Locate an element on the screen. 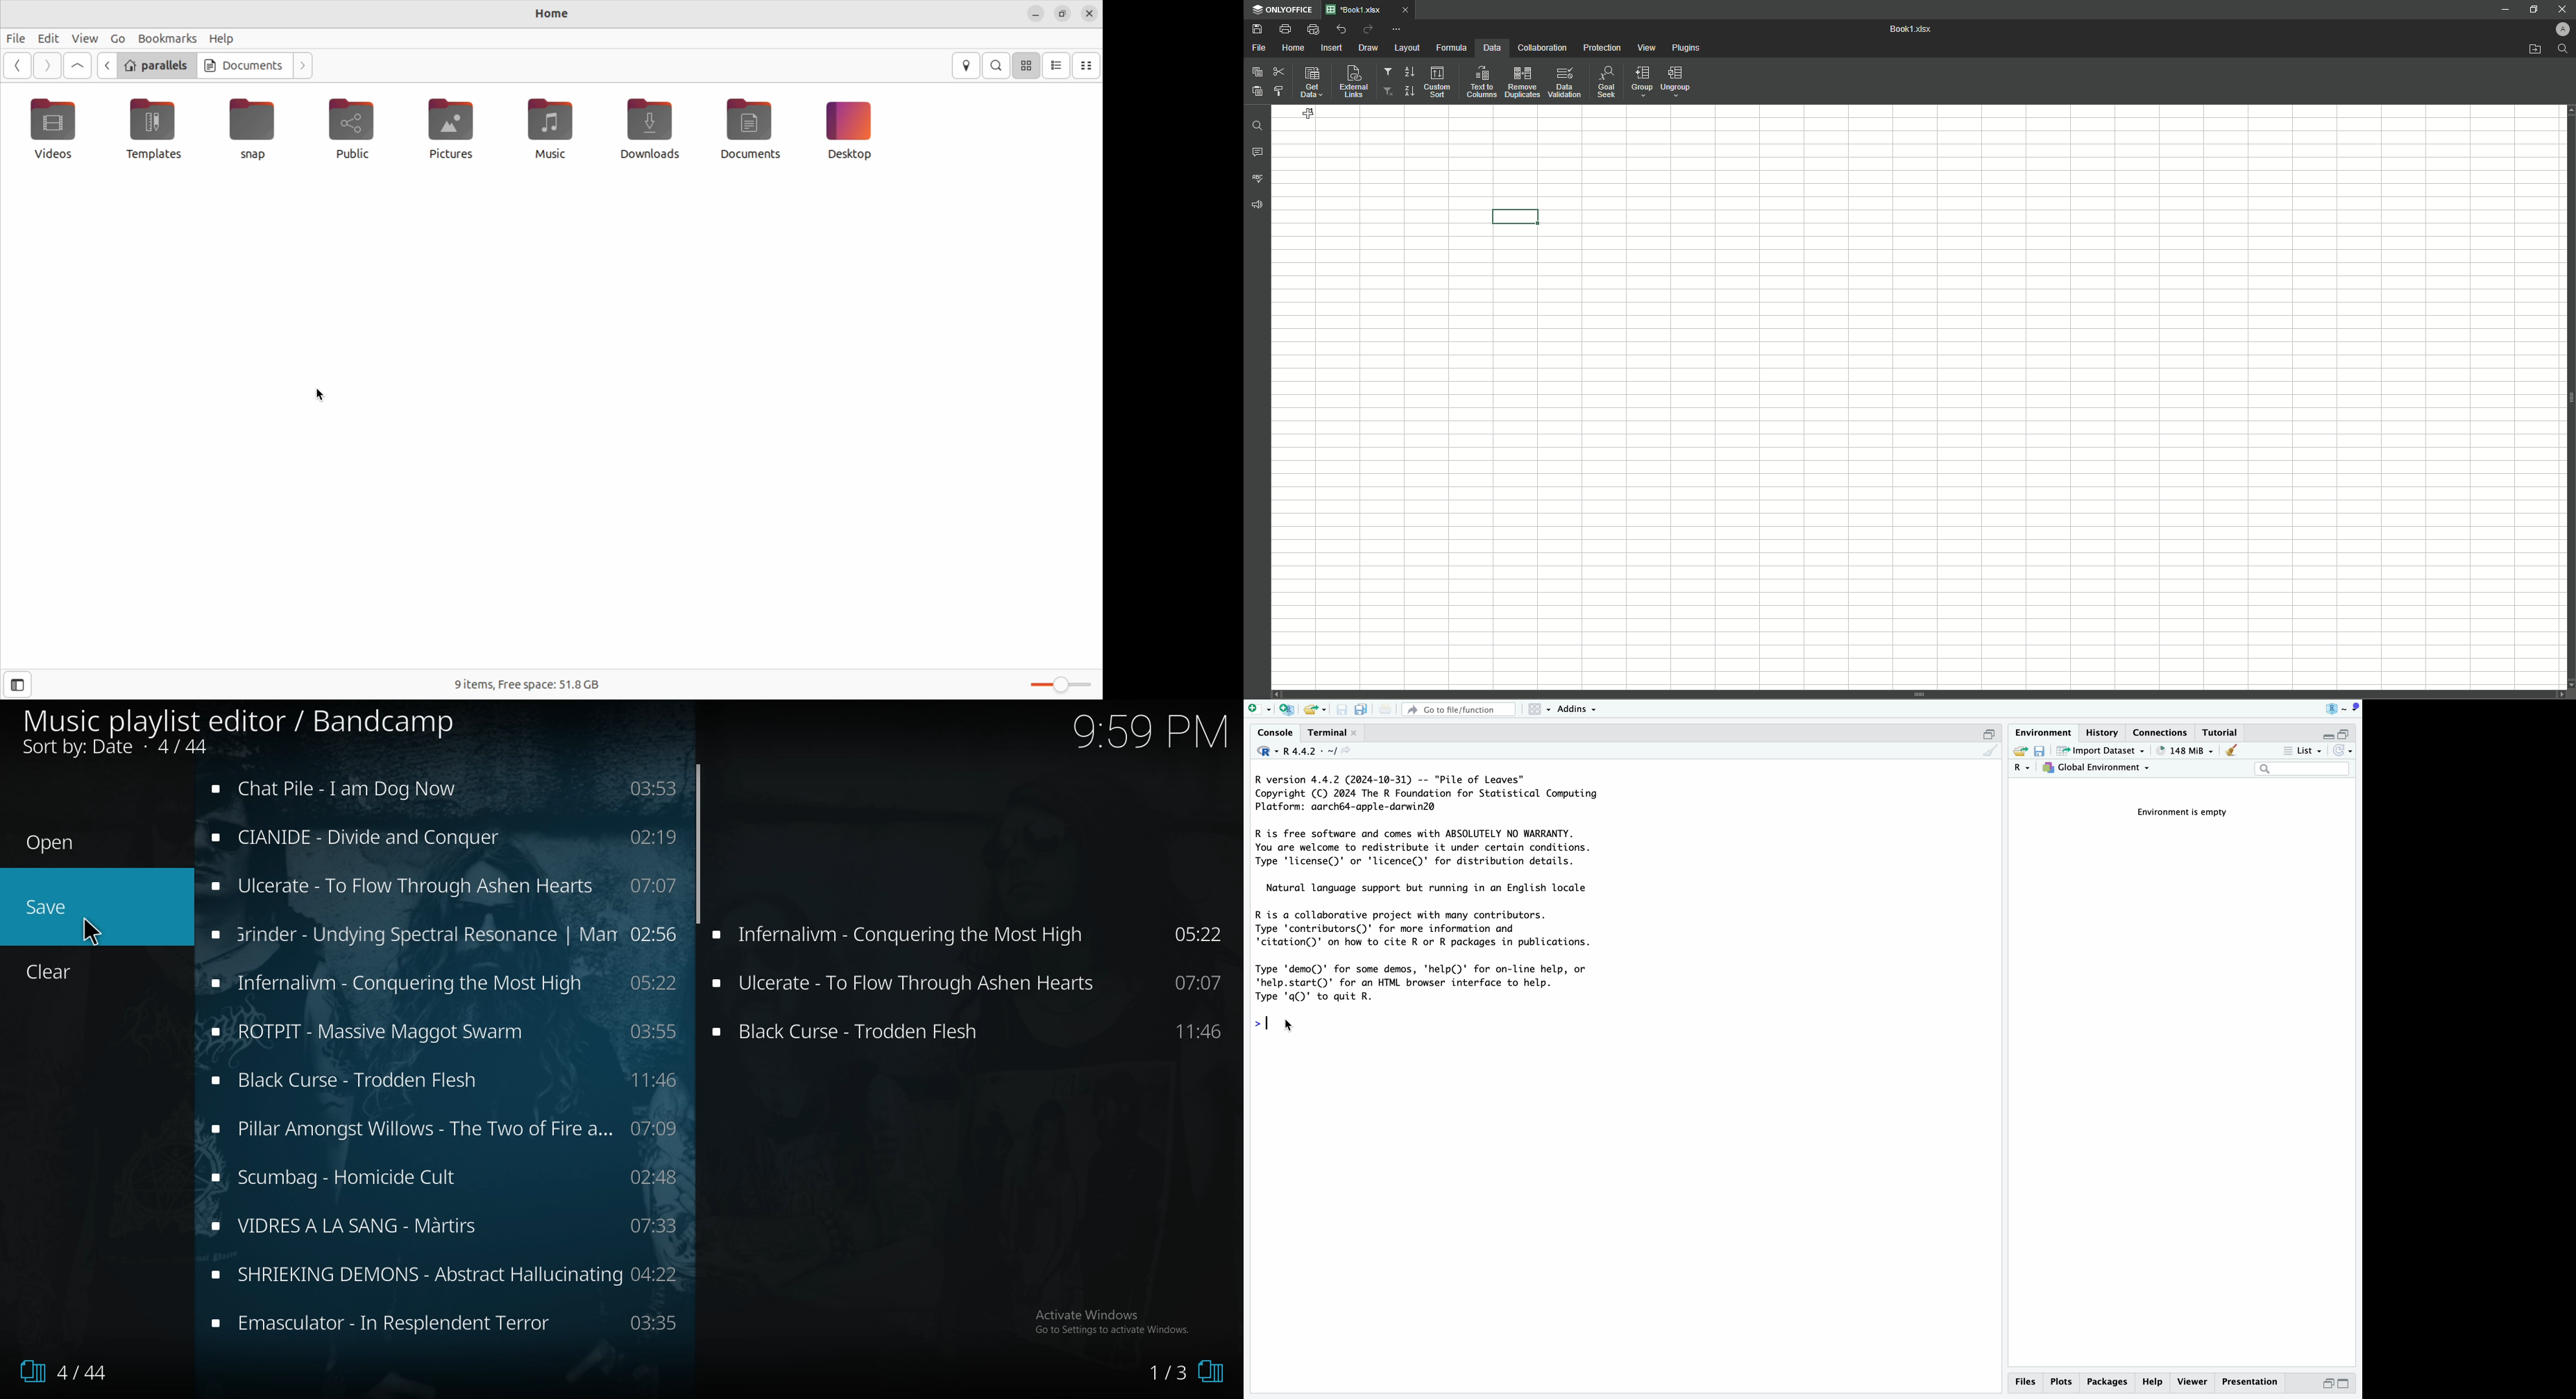 The height and width of the screenshot is (1400, 2576). Music playlist editor / Bandcamp is located at coordinates (240, 722).